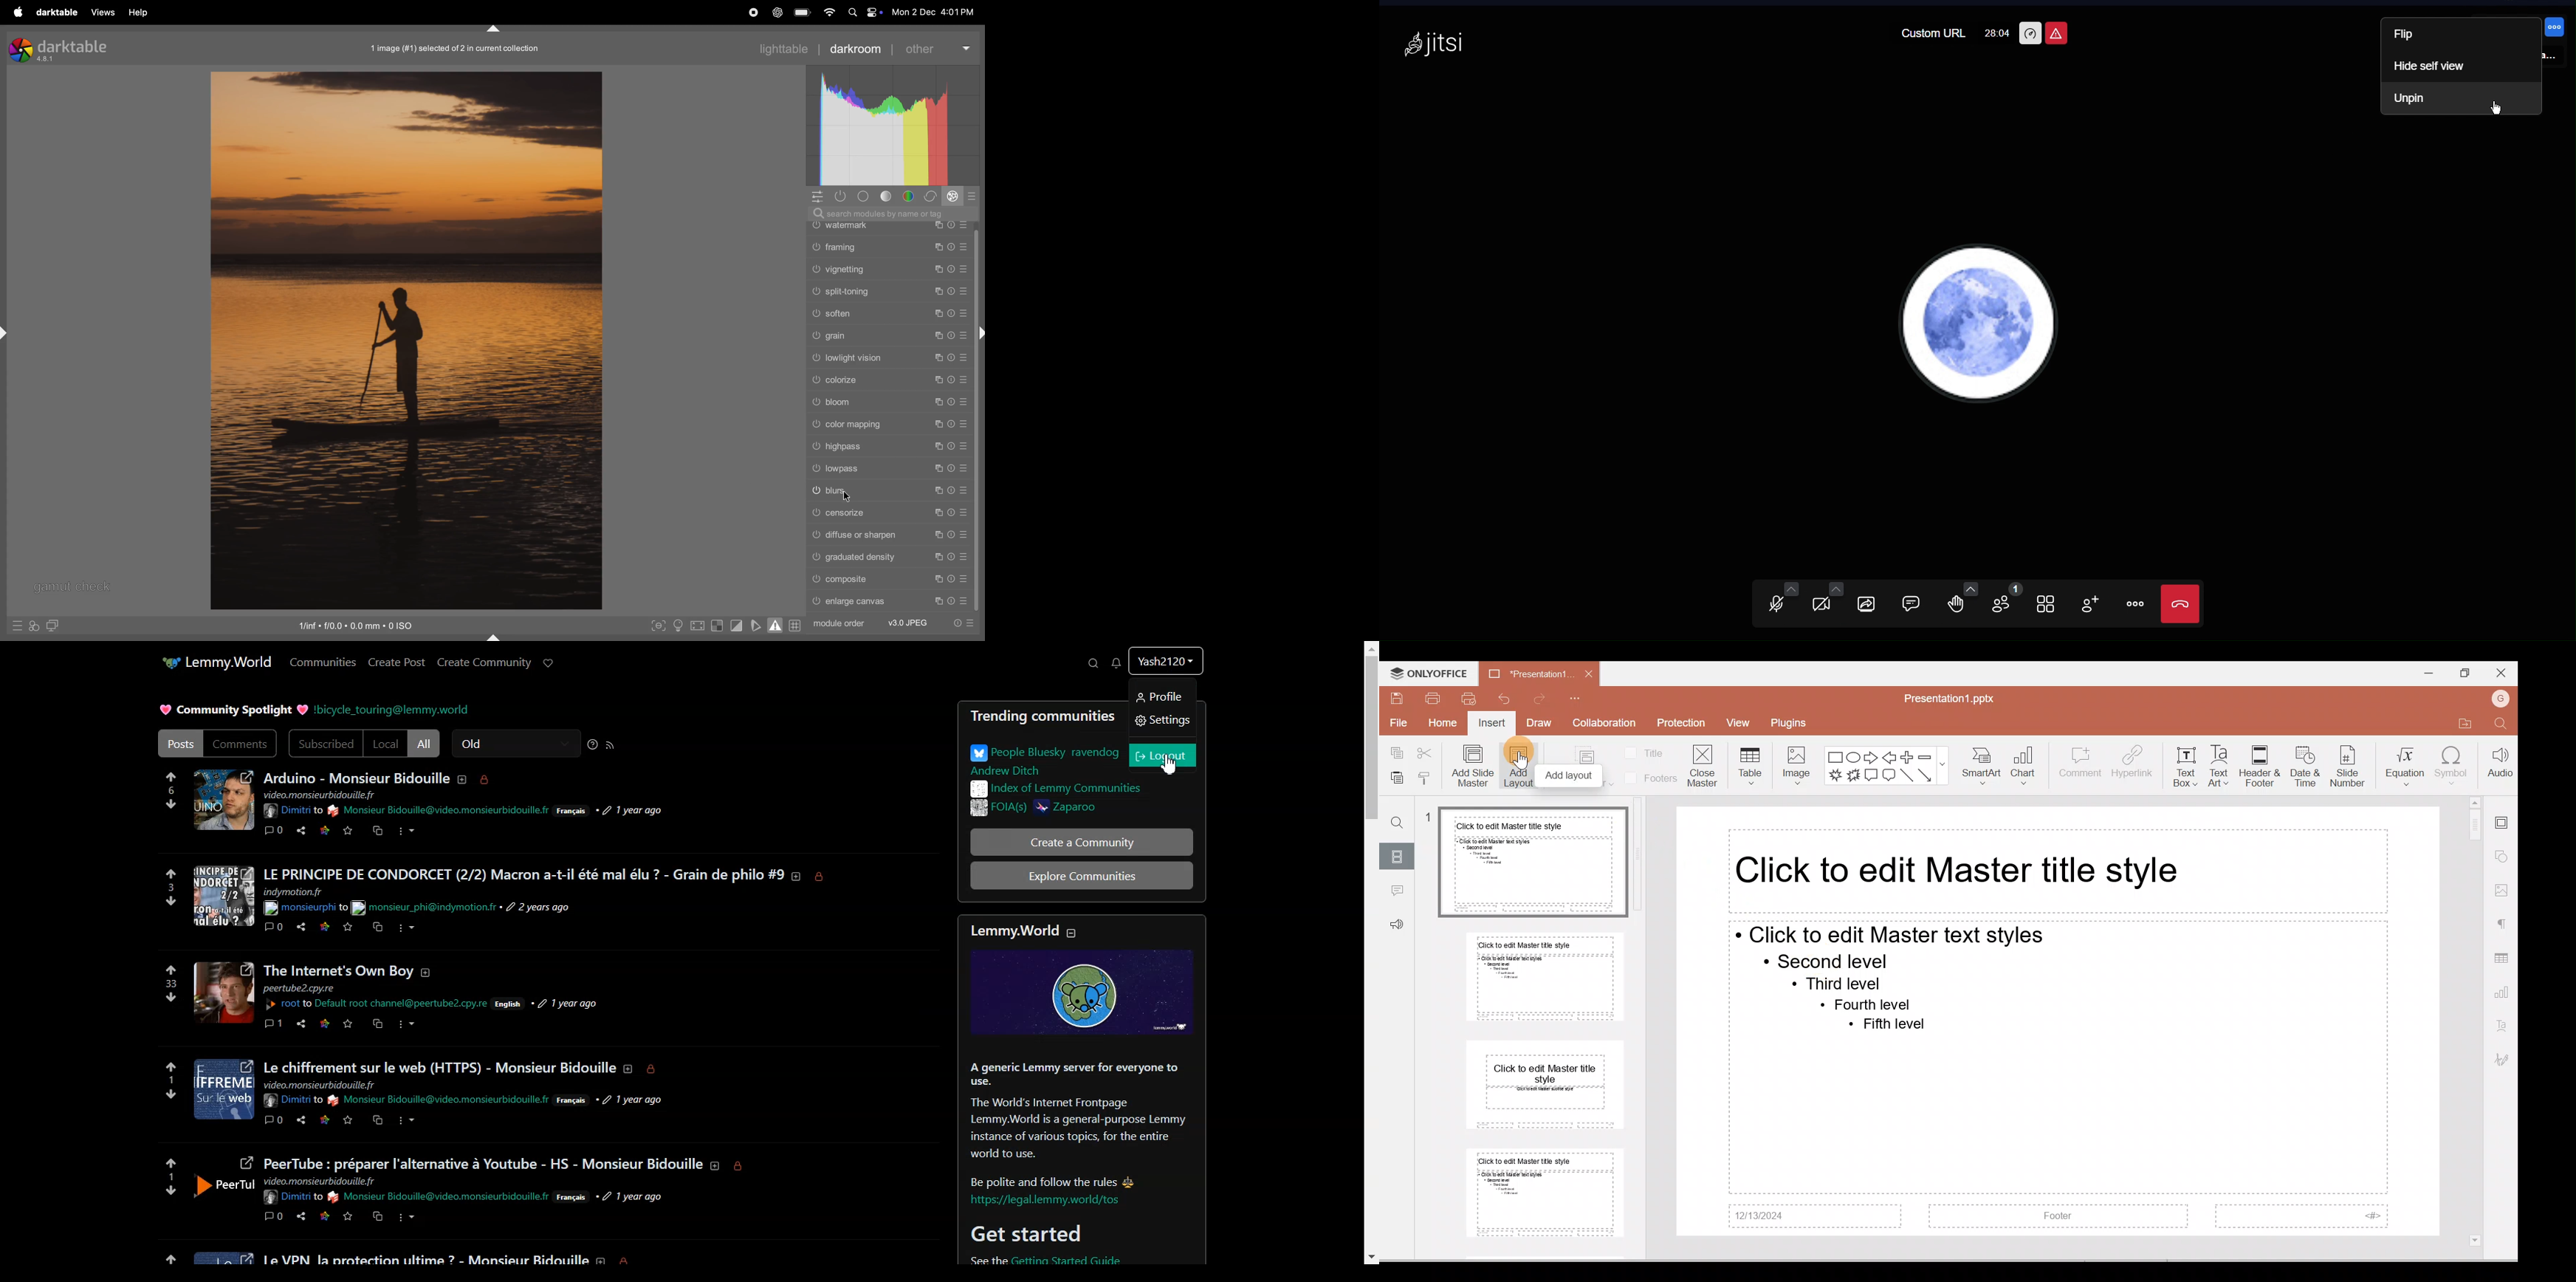  Describe the element at coordinates (755, 625) in the screenshot. I see `toggle soft proffing` at that location.